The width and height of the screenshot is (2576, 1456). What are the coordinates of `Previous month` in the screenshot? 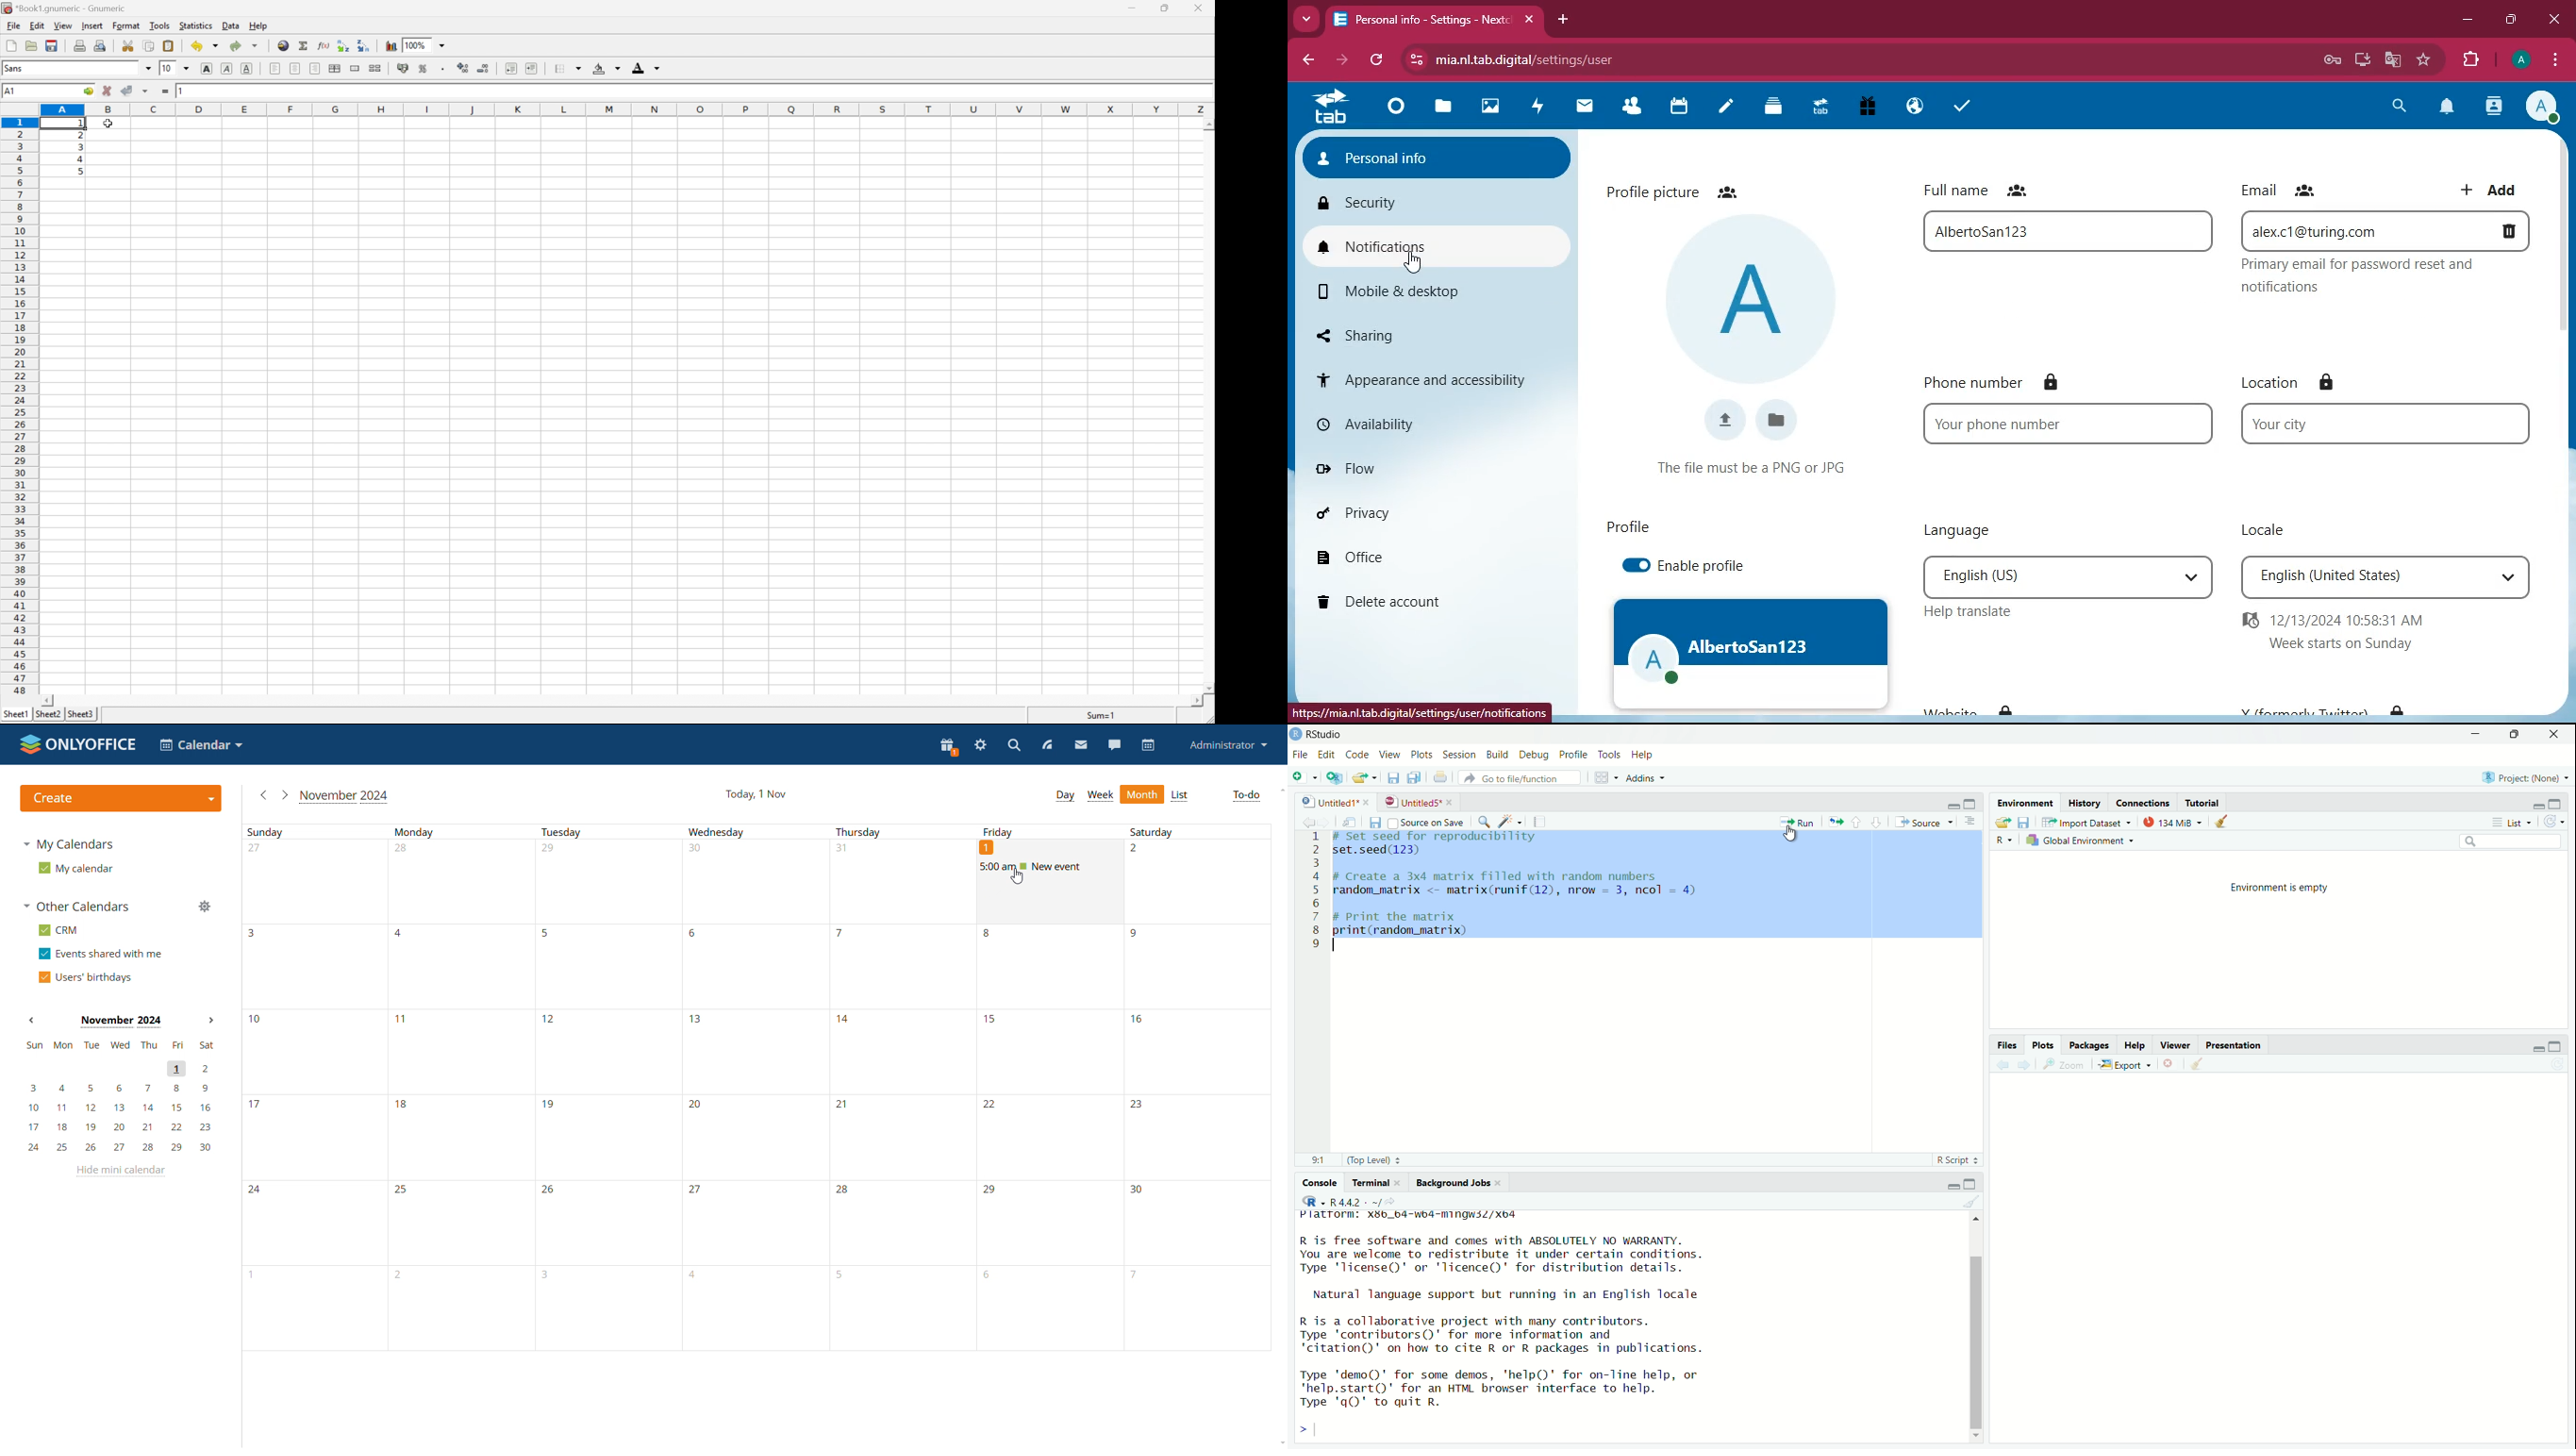 It's located at (32, 1020).